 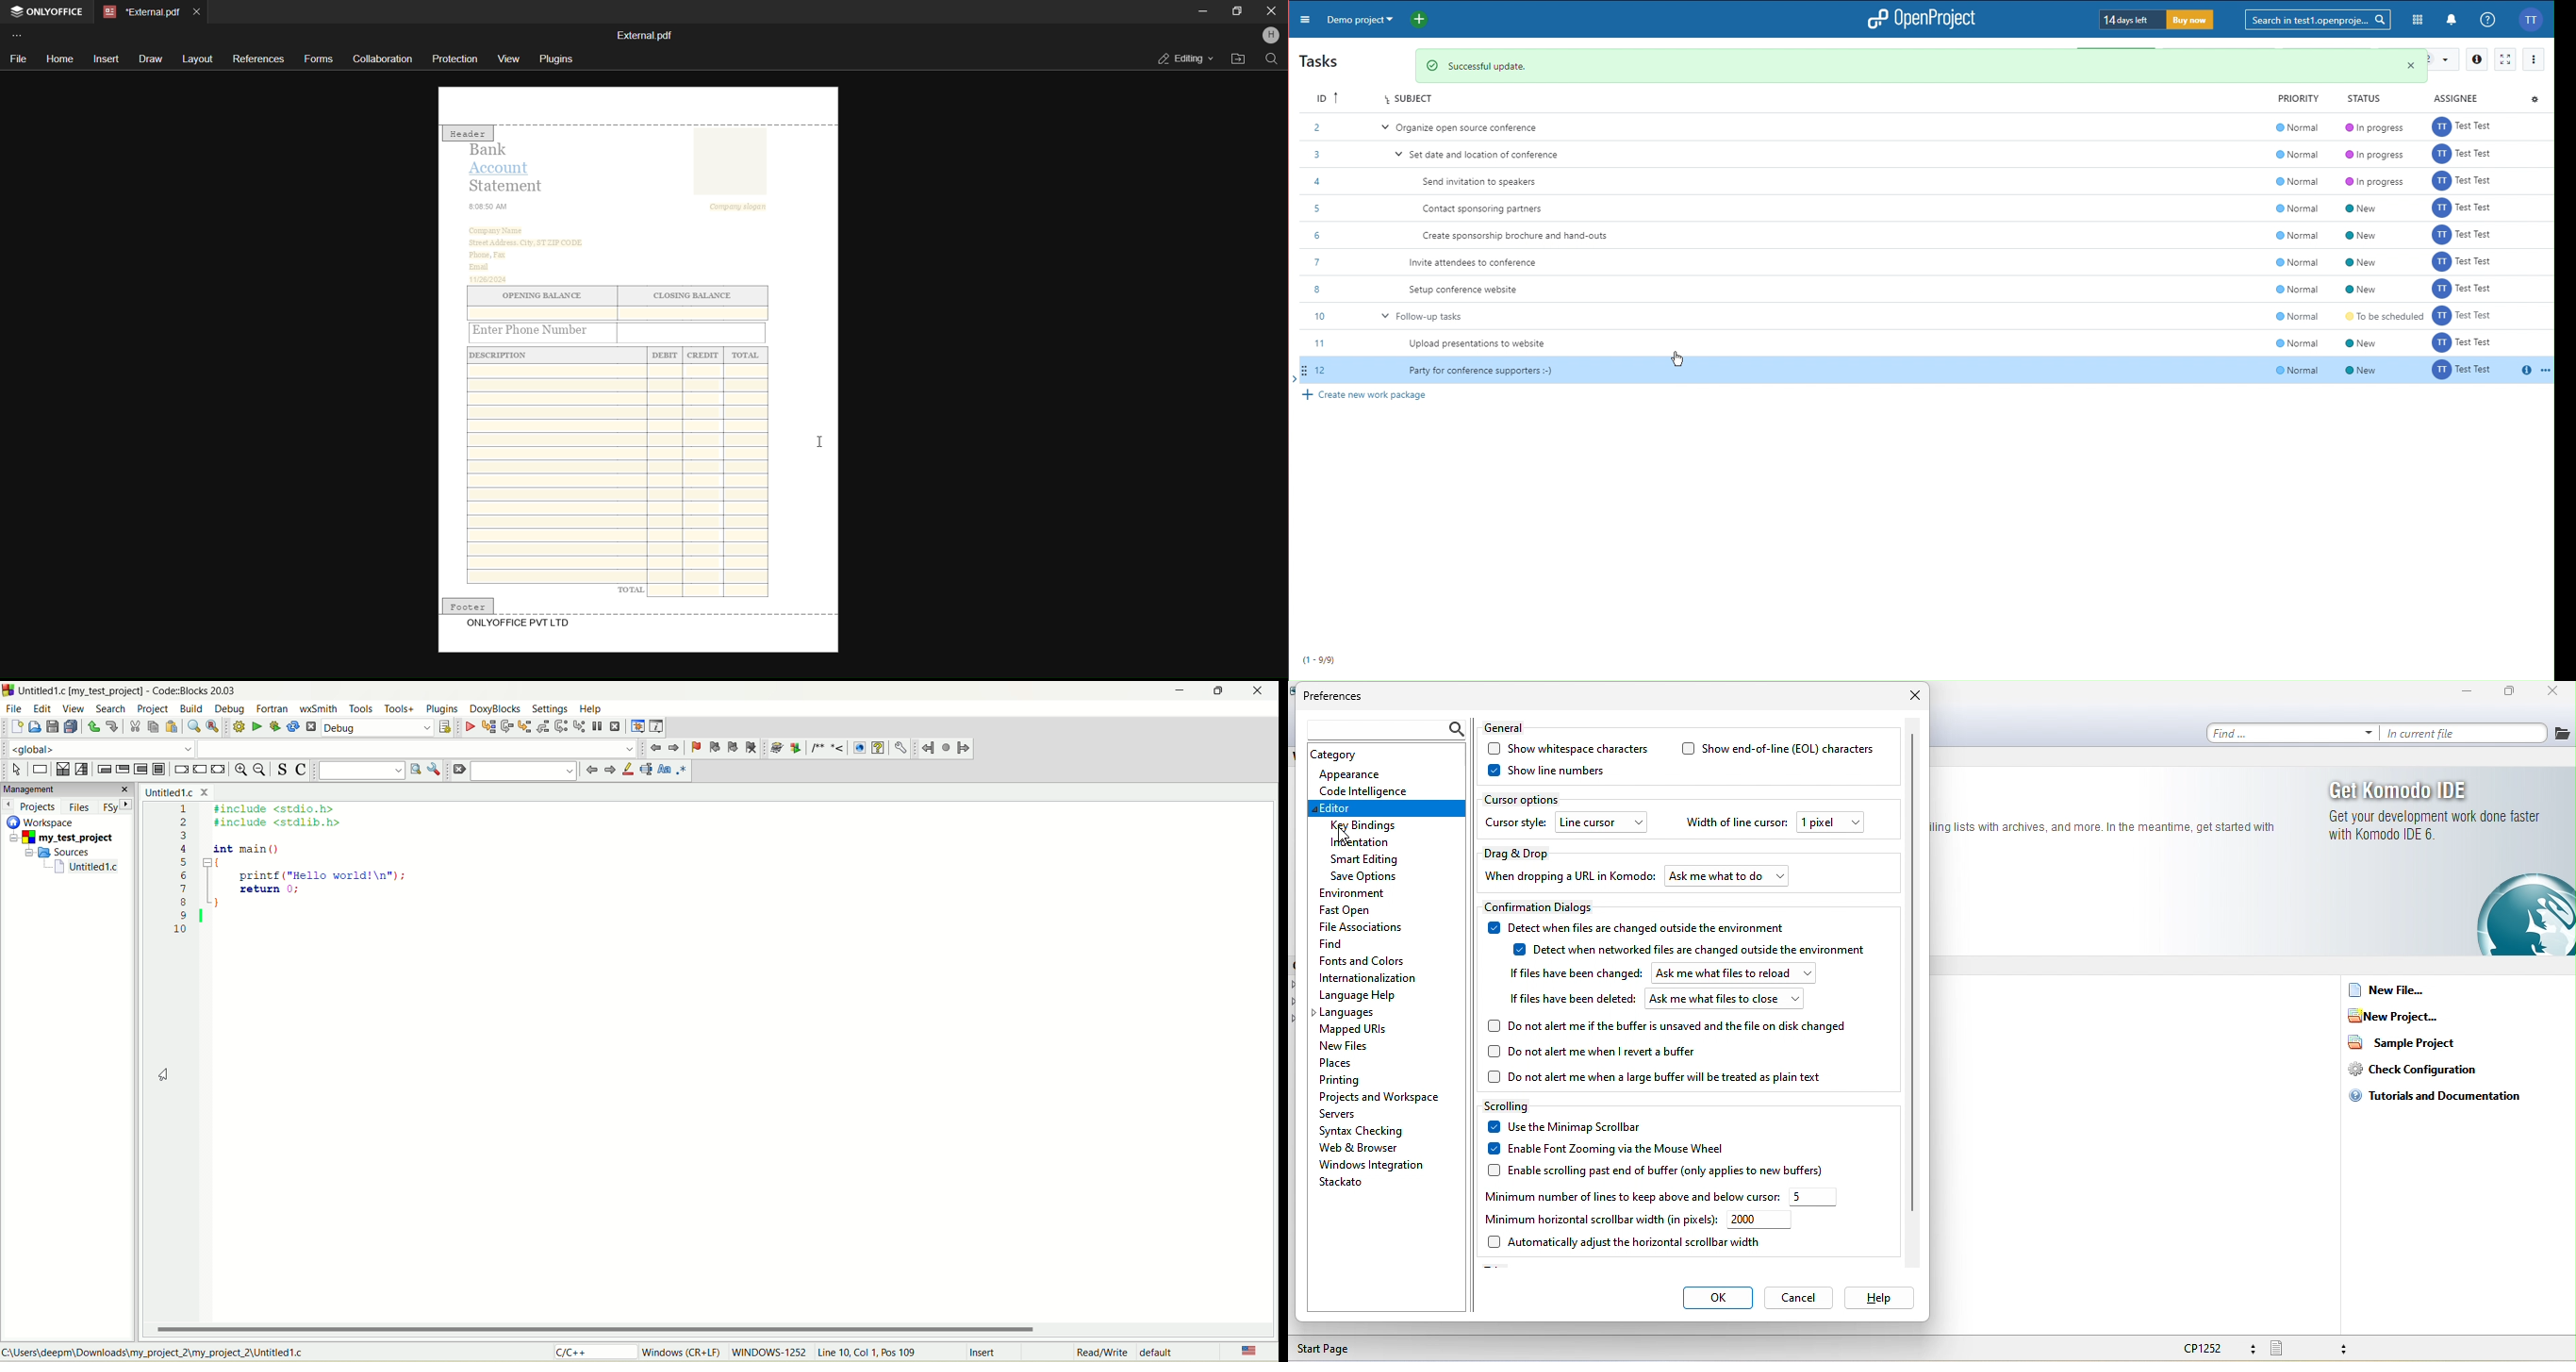 What do you see at coordinates (769, 1354) in the screenshot?
I see `window-1252` at bounding box center [769, 1354].